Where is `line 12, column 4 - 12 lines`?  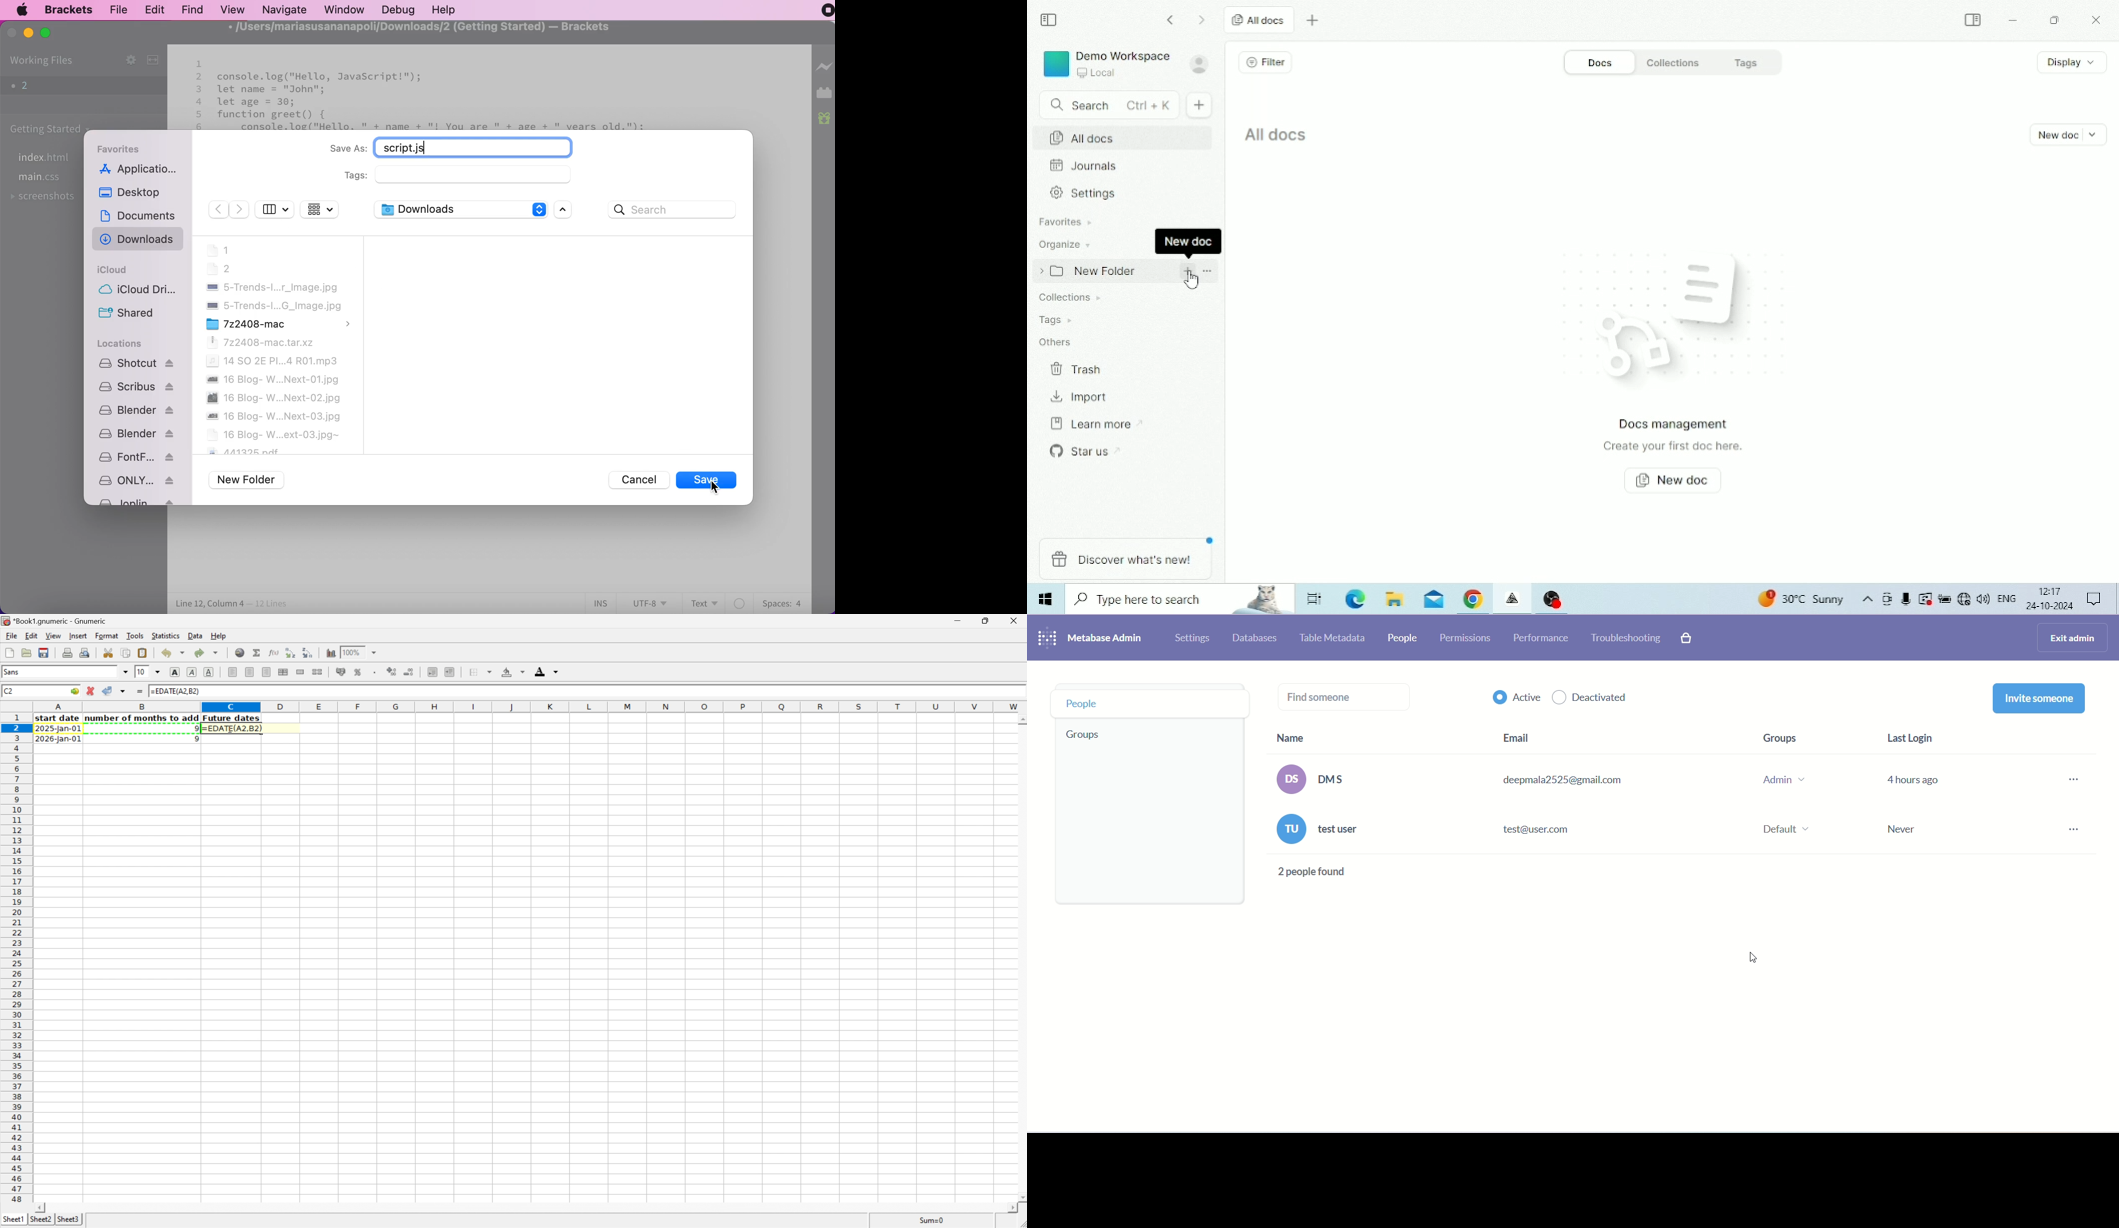
line 12, column 4 - 12 lines is located at coordinates (232, 604).